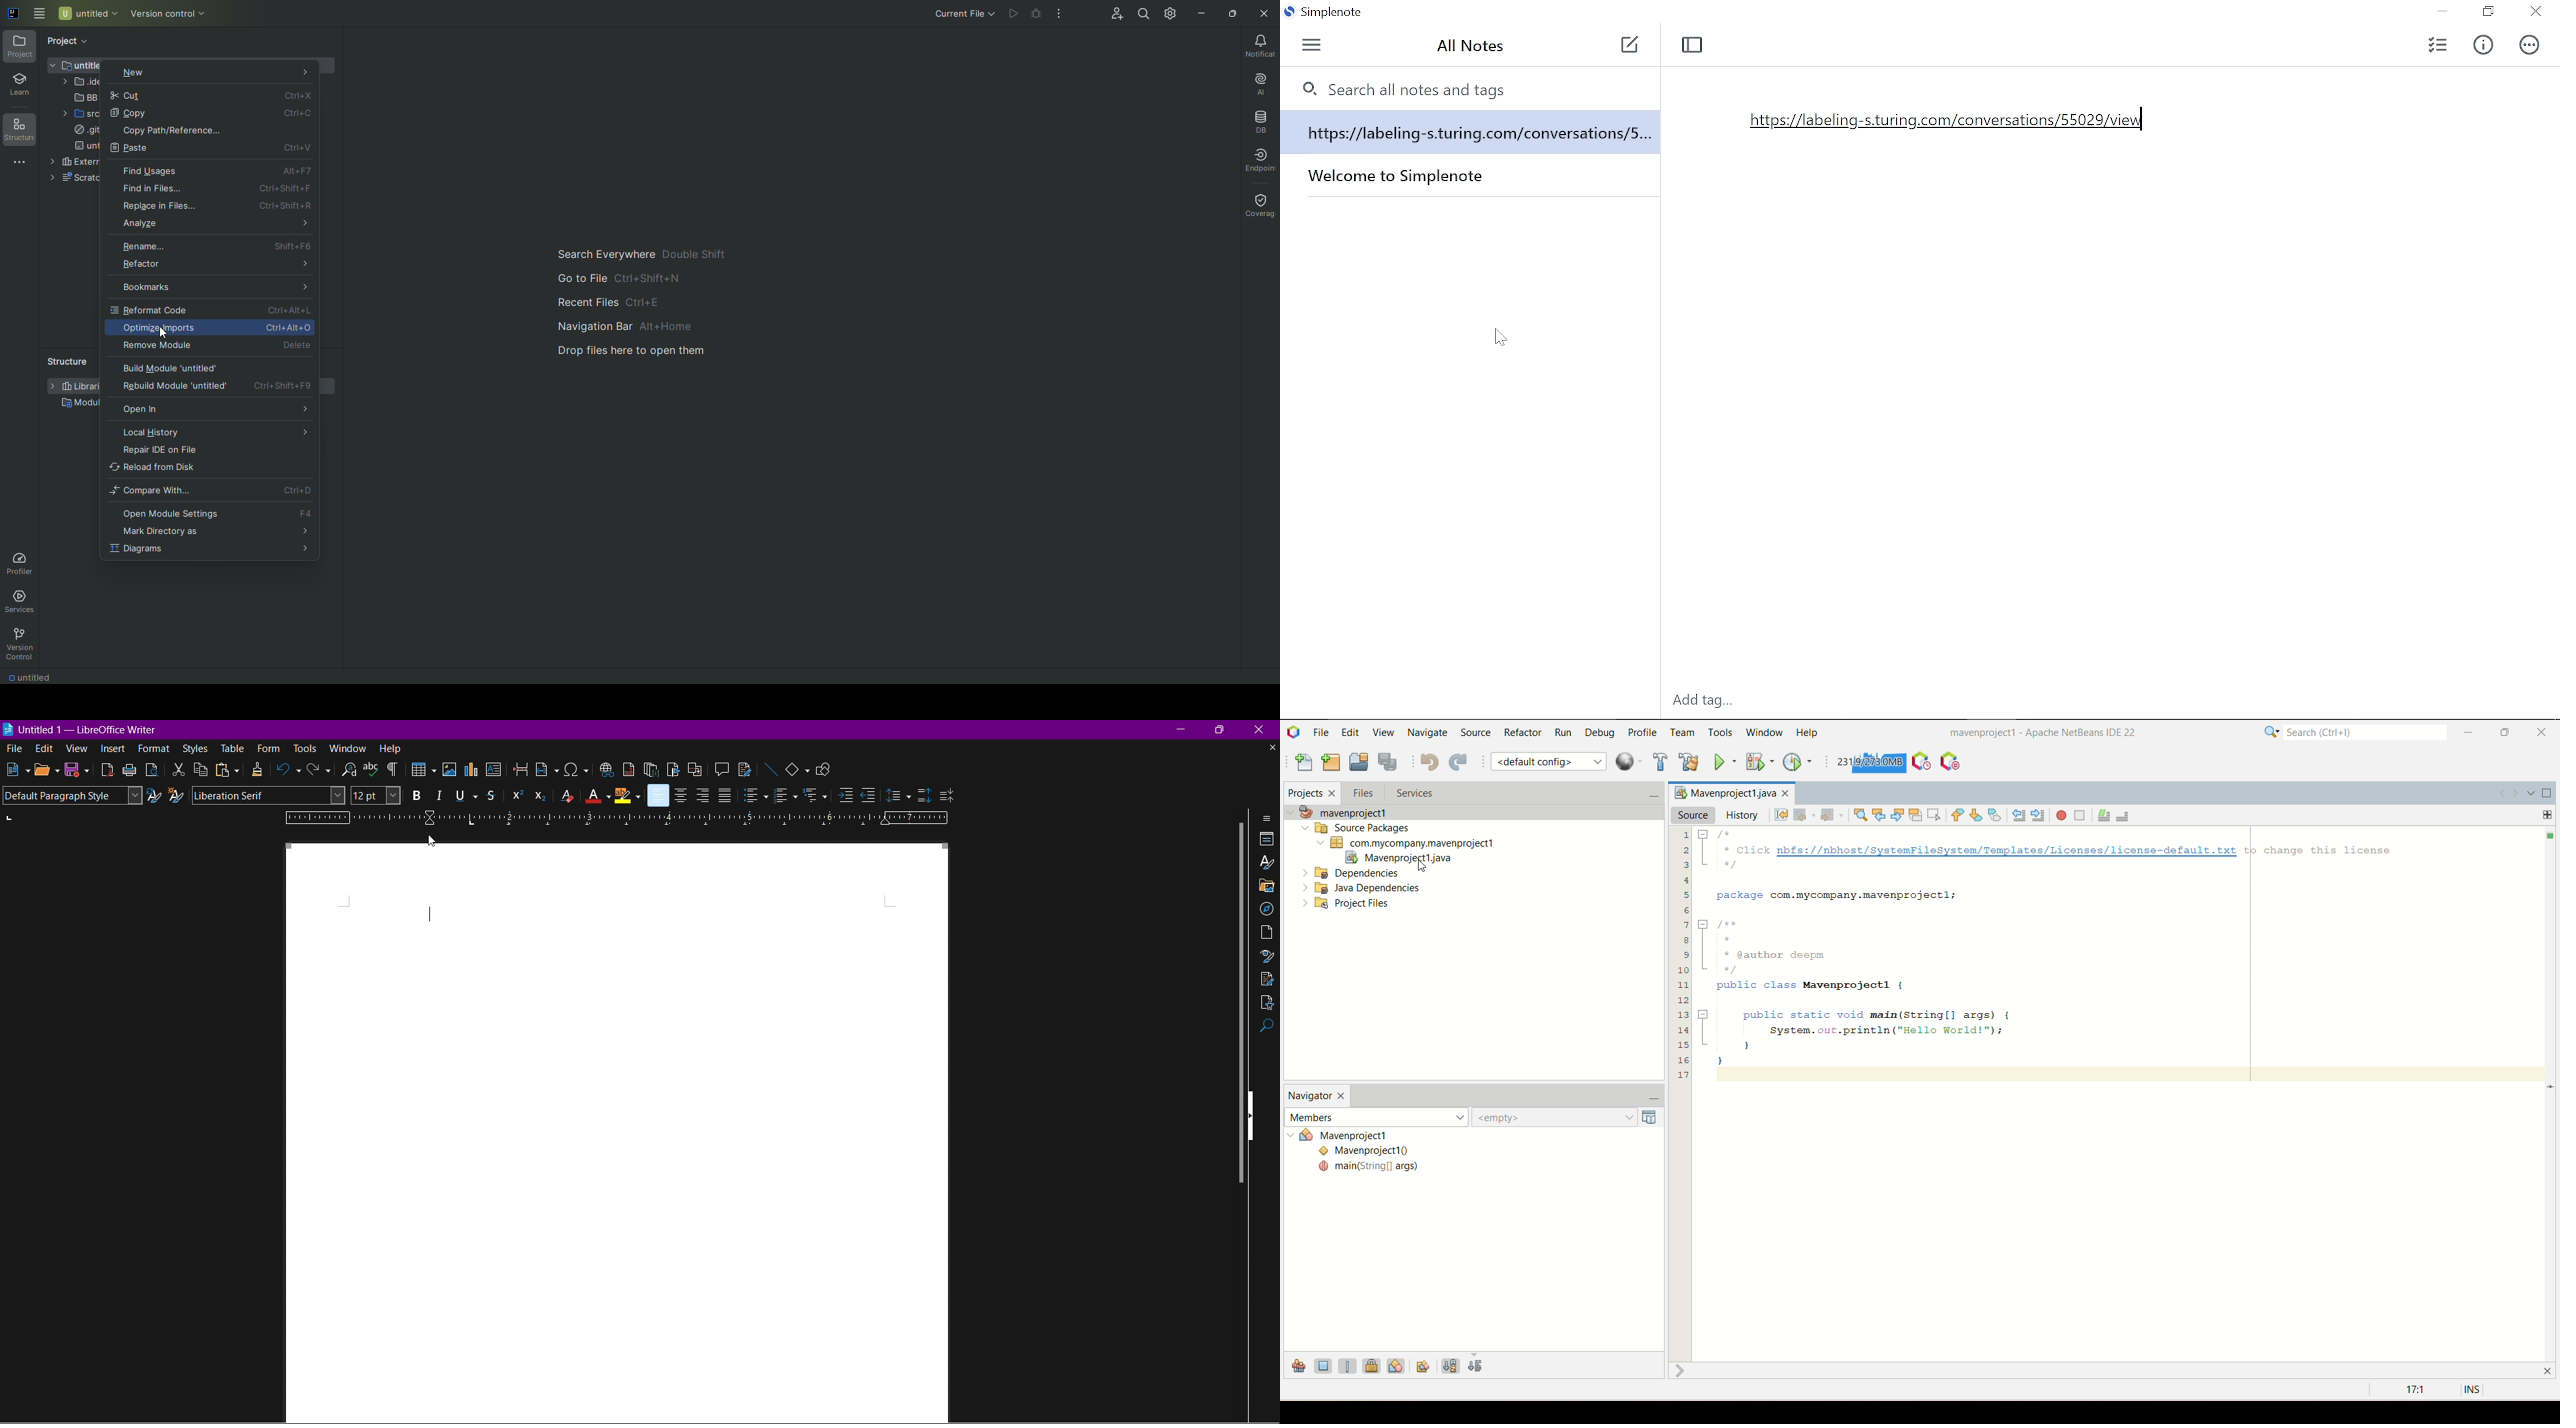 The width and height of the screenshot is (2576, 1428). I want to click on New Style, so click(177, 795).